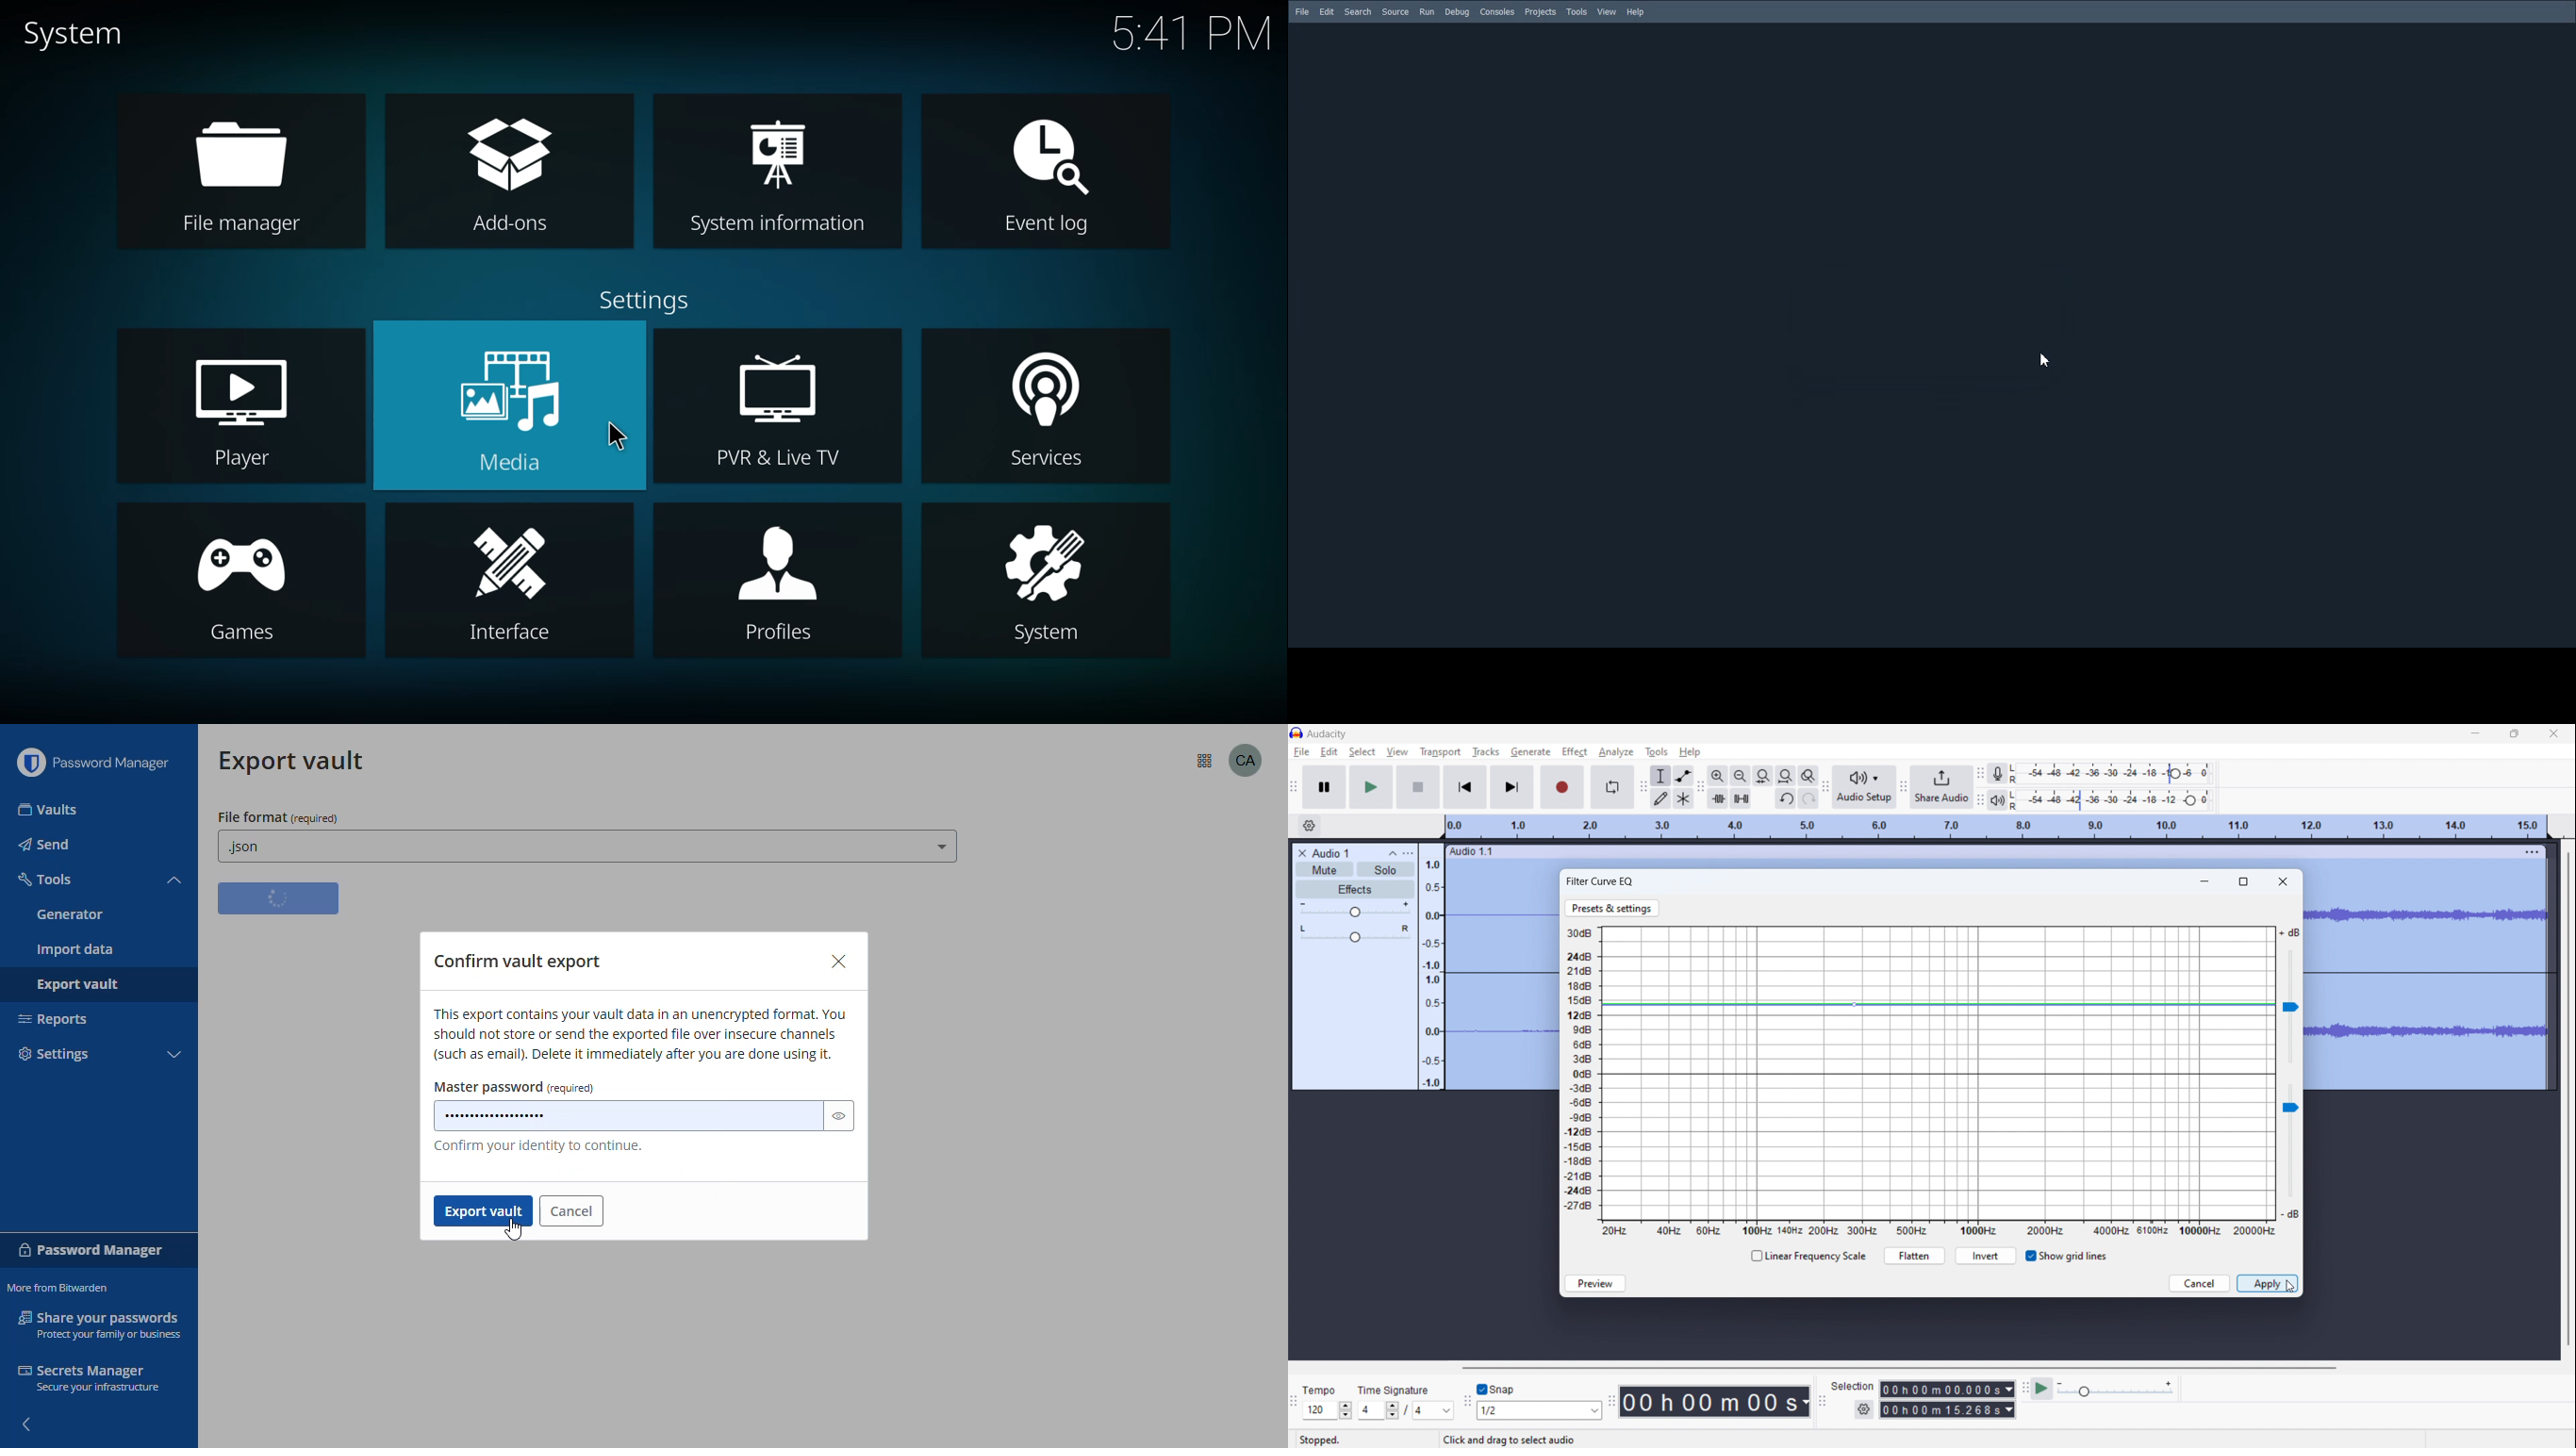  Describe the element at coordinates (48, 810) in the screenshot. I see `vaults` at that location.